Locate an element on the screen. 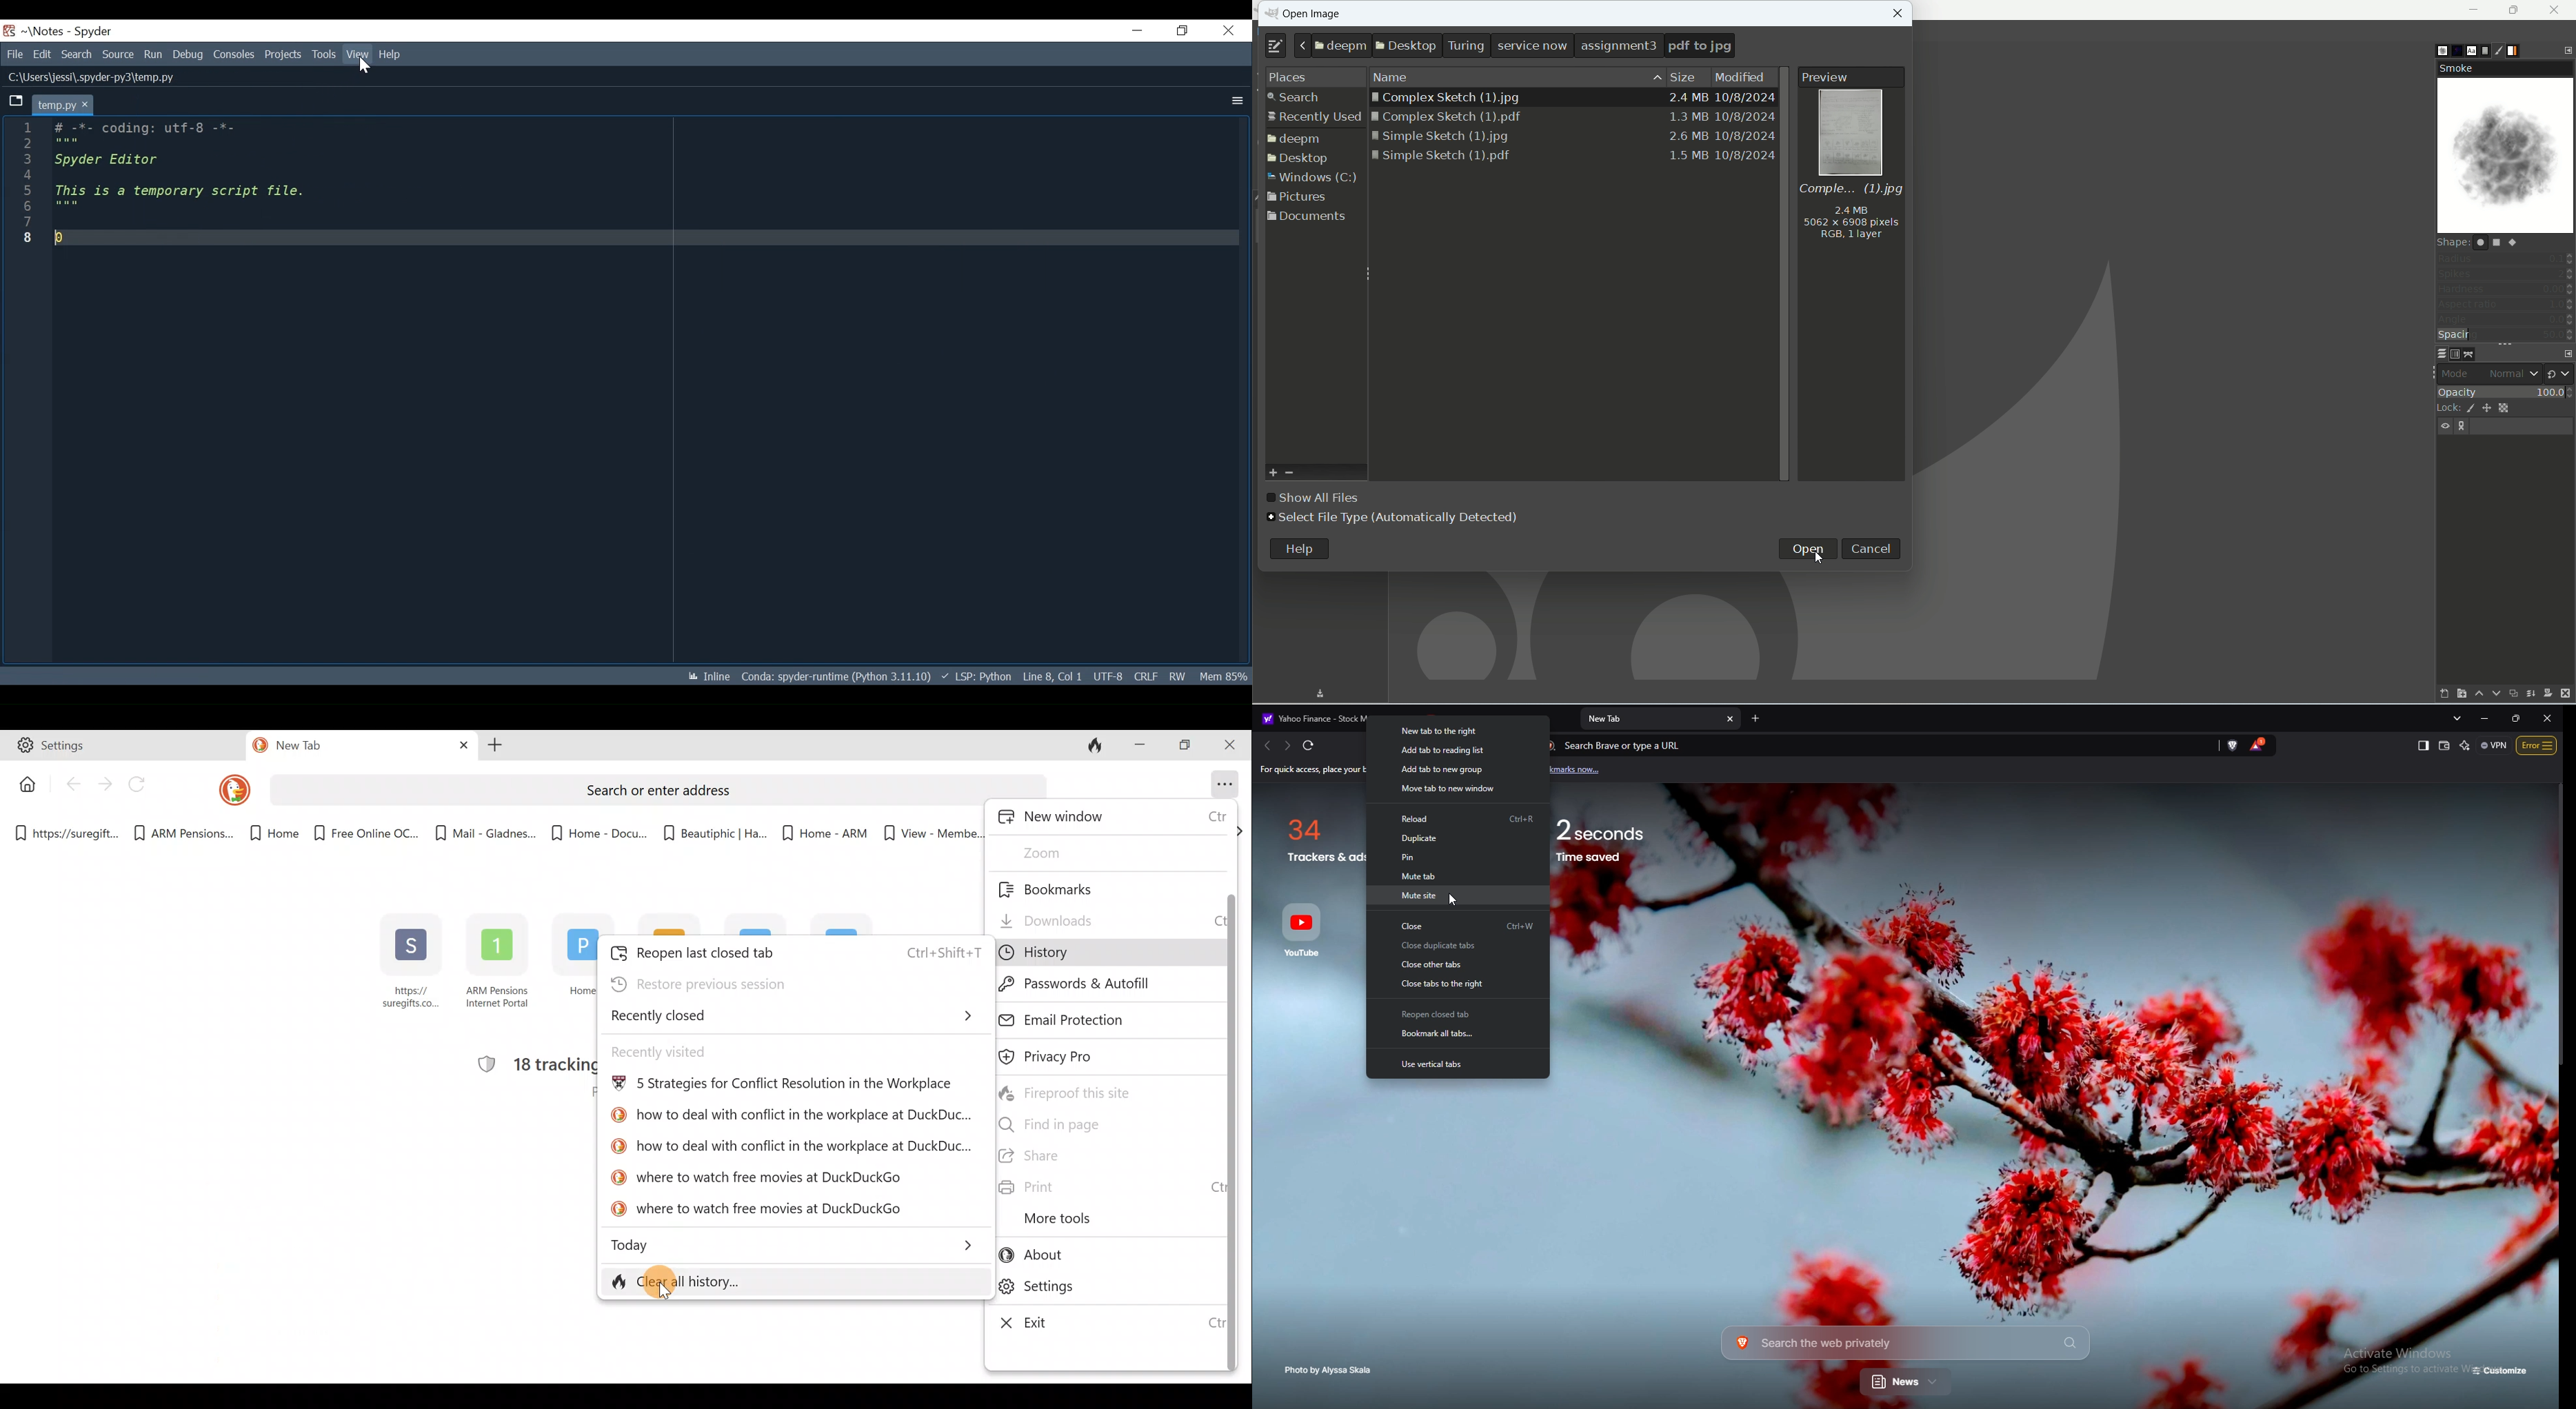 This screenshot has width=2576, height=1428. Tools is located at coordinates (324, 55).